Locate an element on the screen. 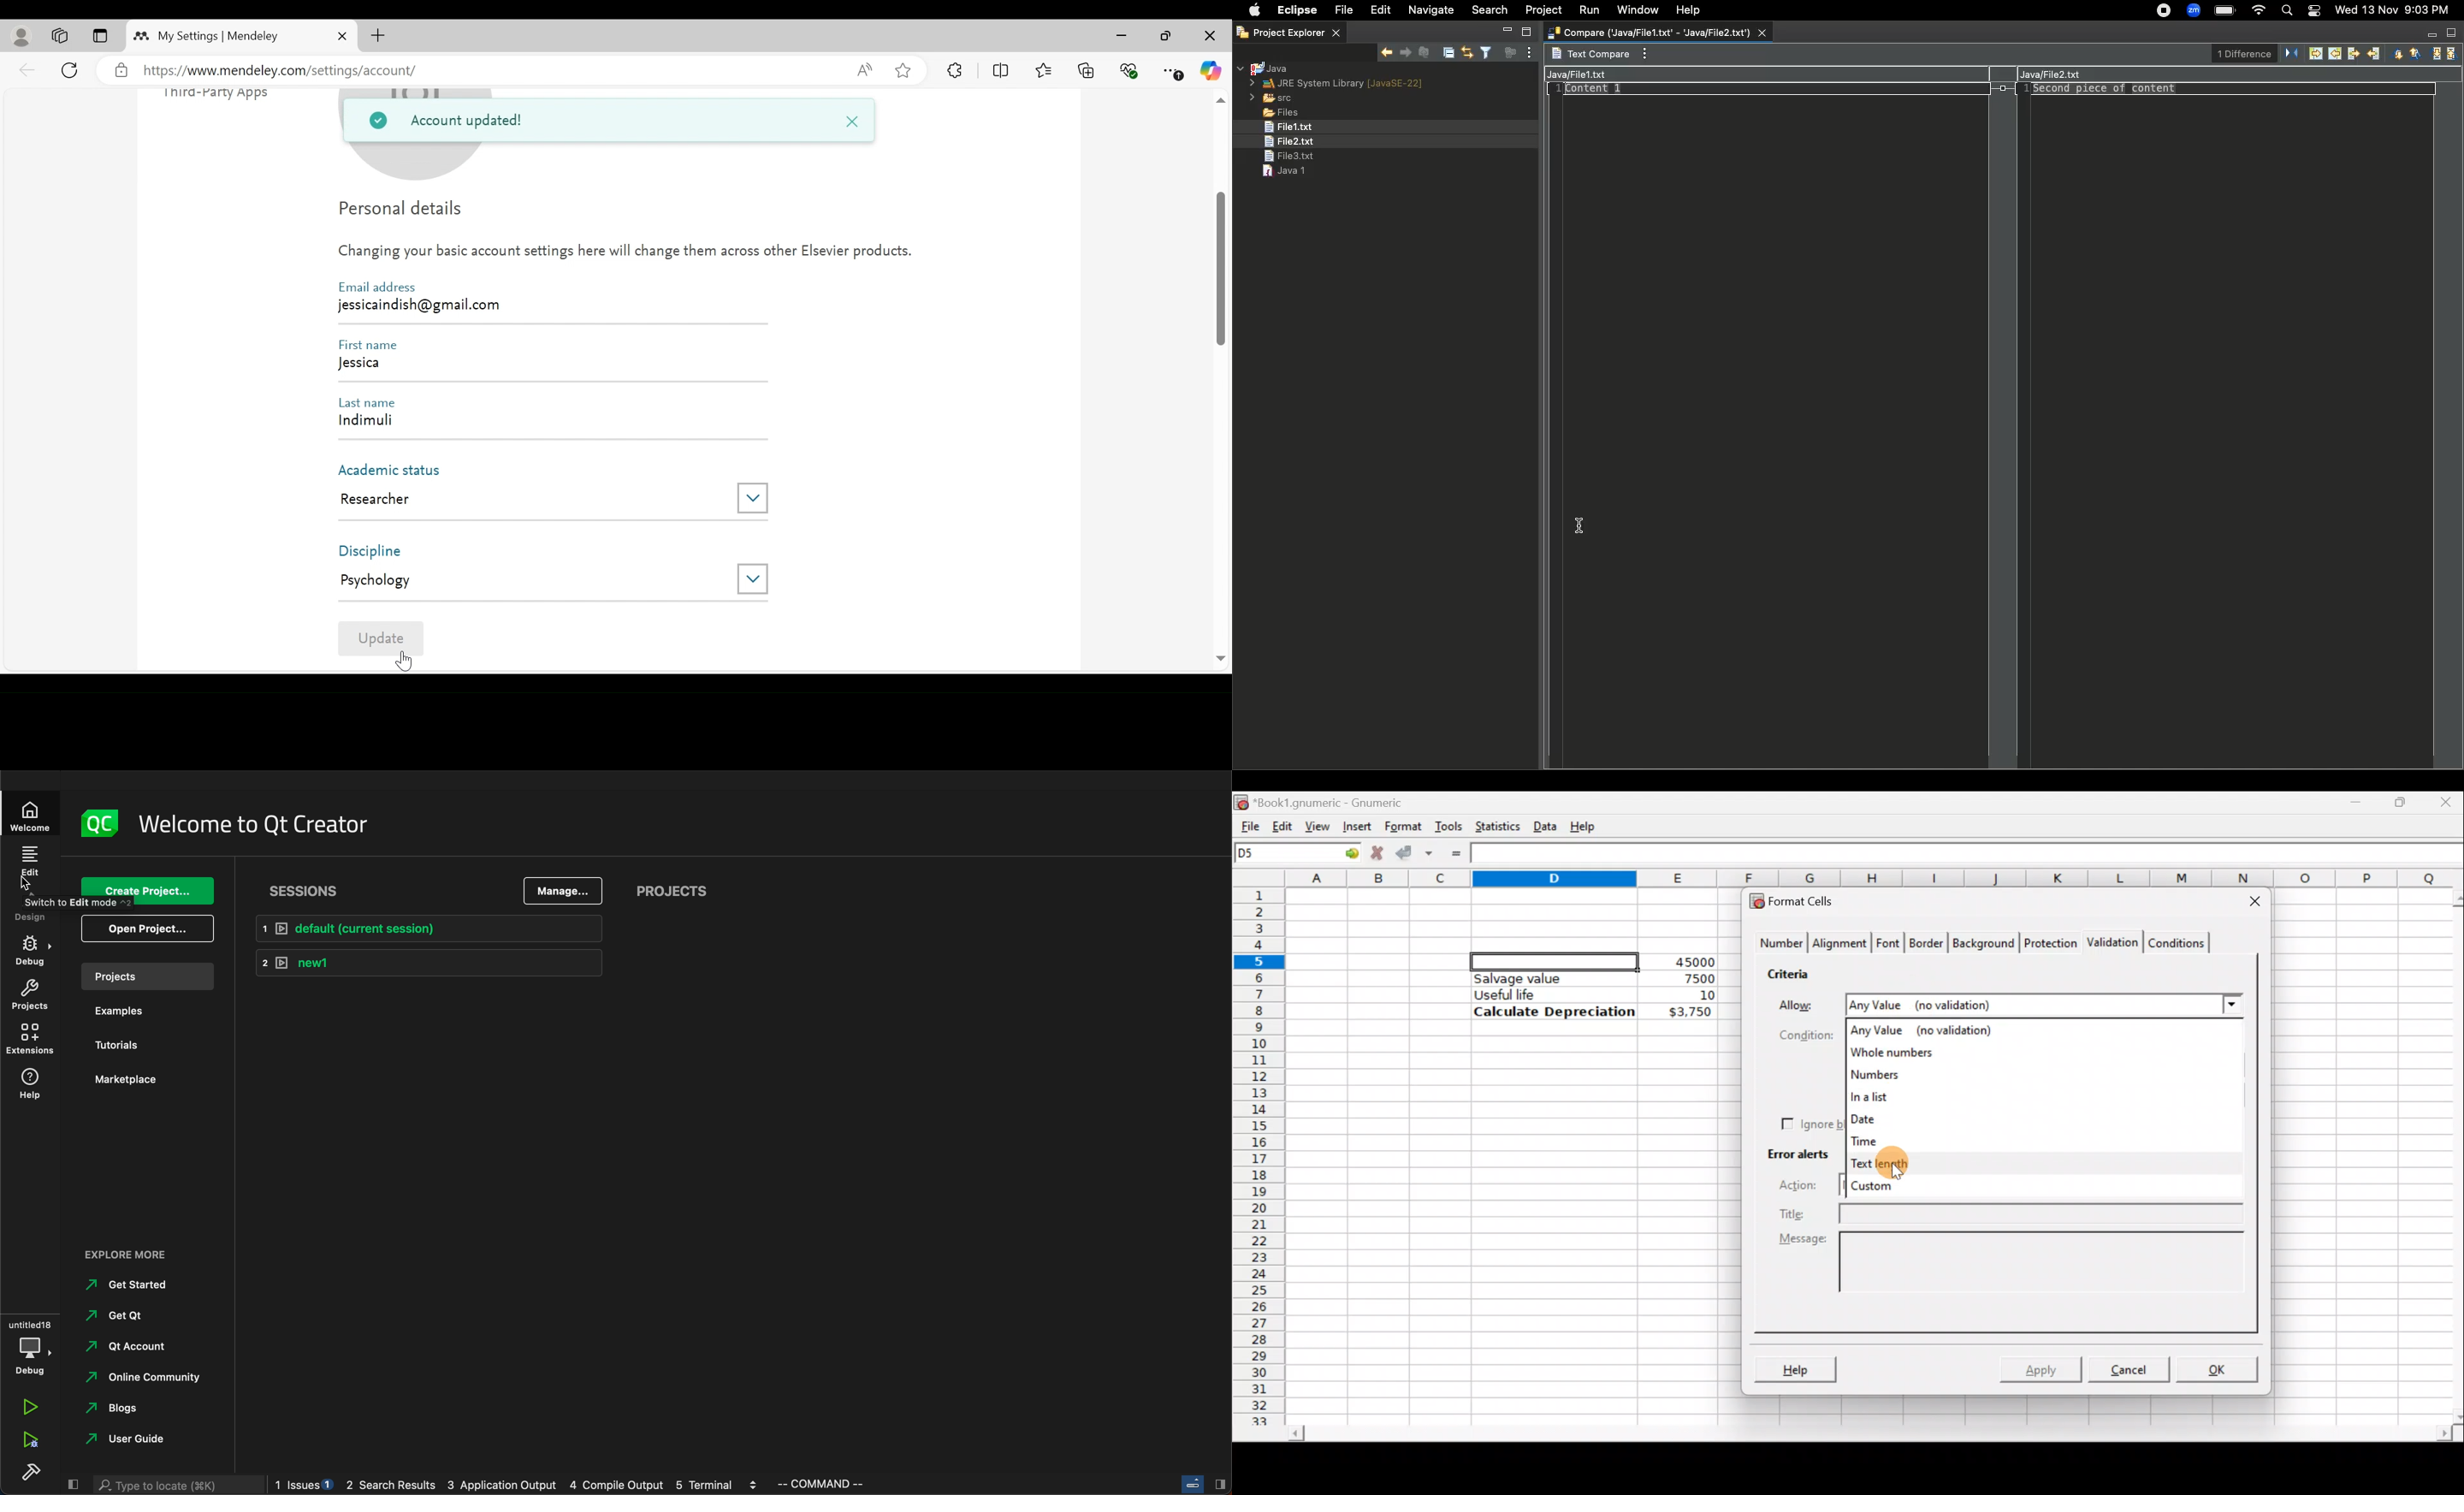 The height and width of the screenshot is (1512, 2464). Text length is located at coordinates (1895, 1162).